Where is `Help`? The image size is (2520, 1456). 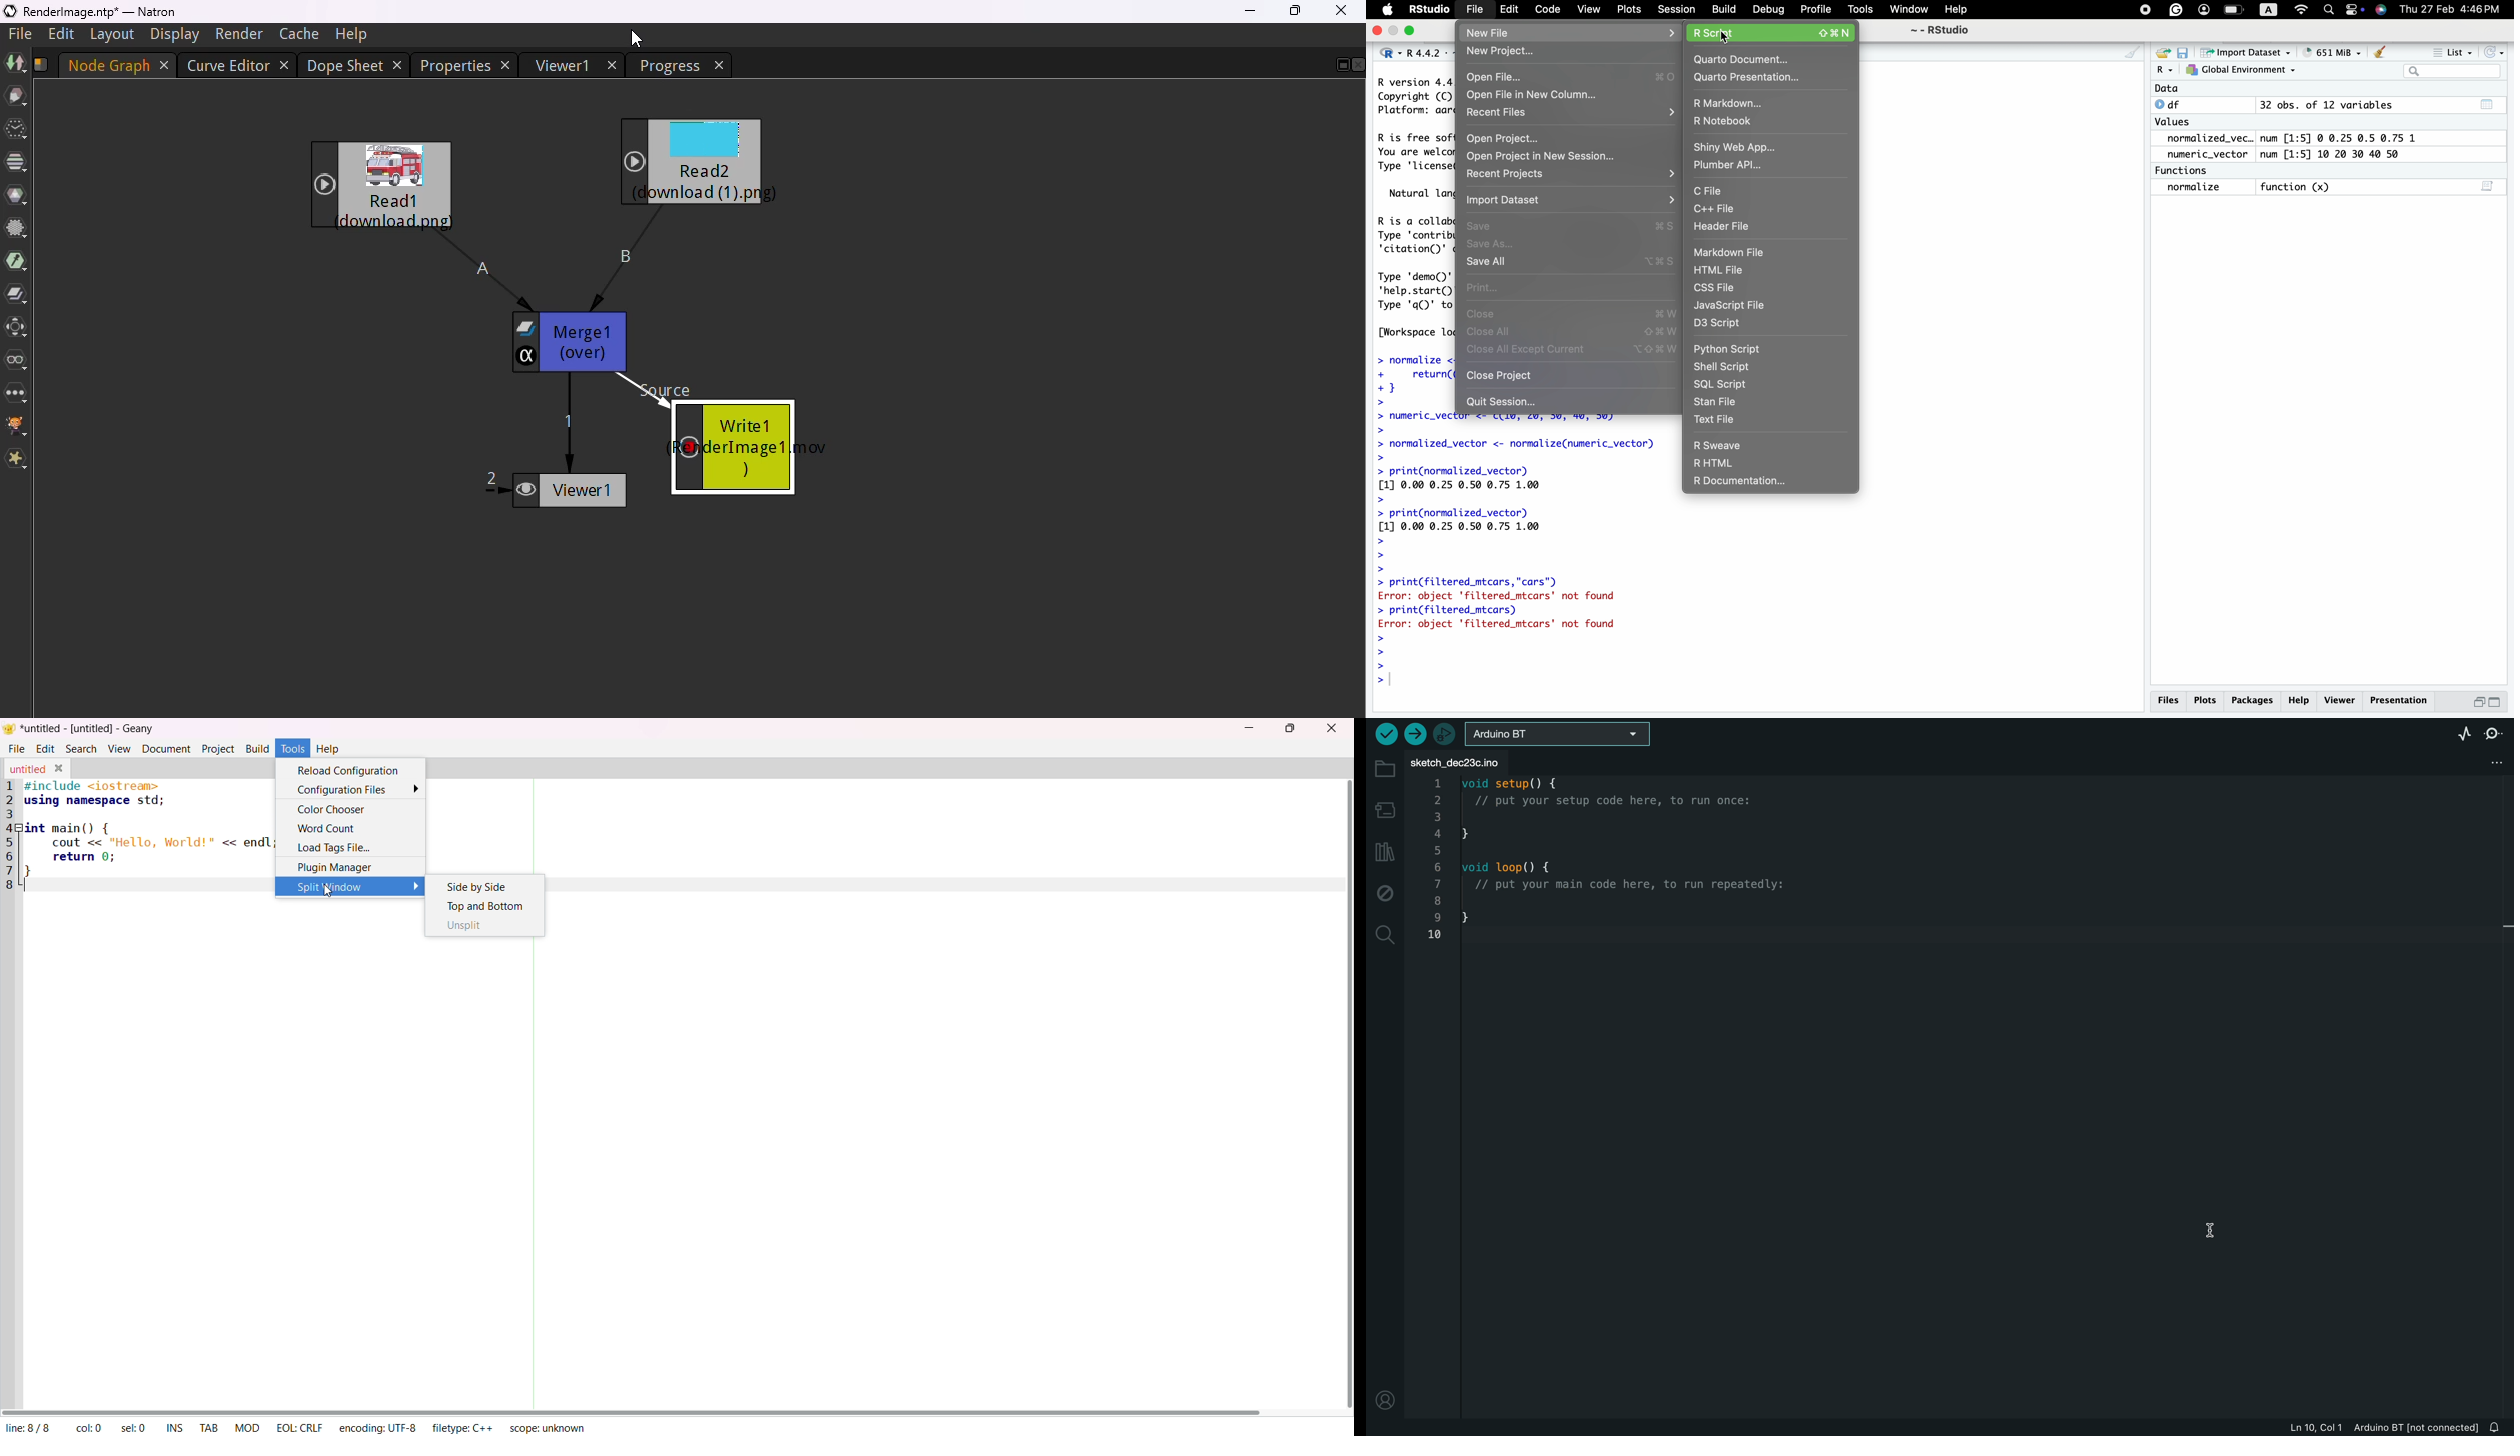 Help is located at coordinates (2301, 699).